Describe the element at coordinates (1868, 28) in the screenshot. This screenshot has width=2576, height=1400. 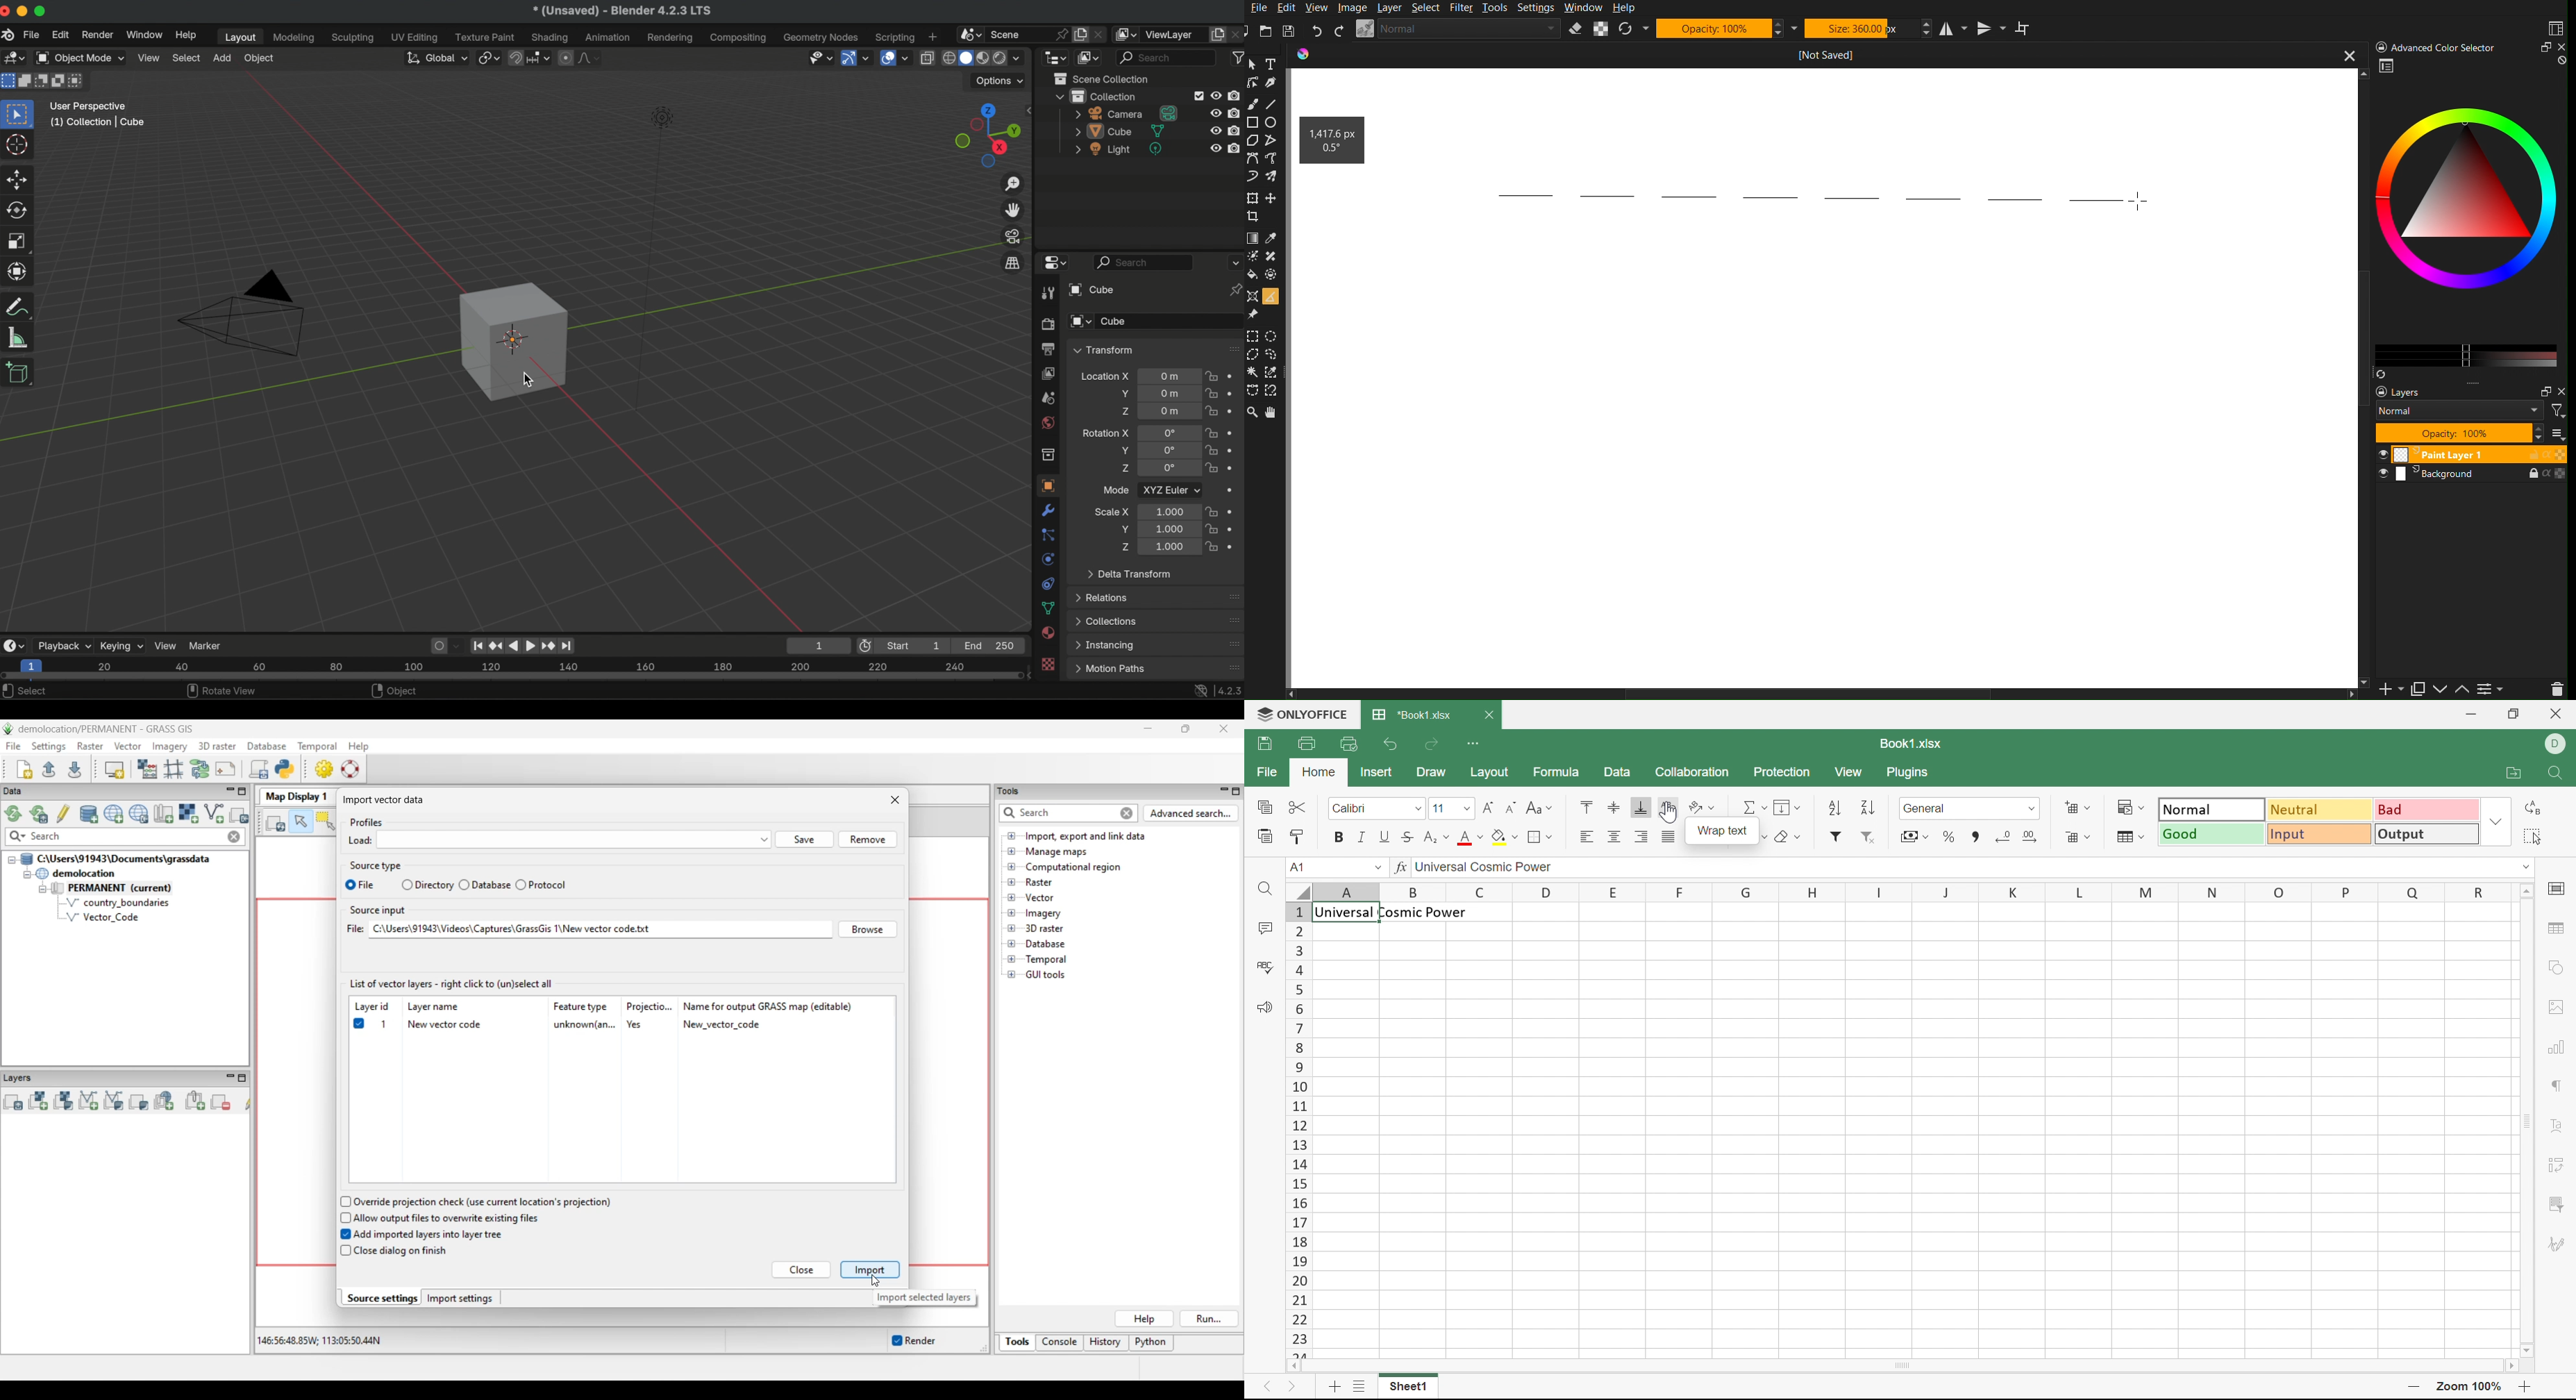
I see `Size` at that location.